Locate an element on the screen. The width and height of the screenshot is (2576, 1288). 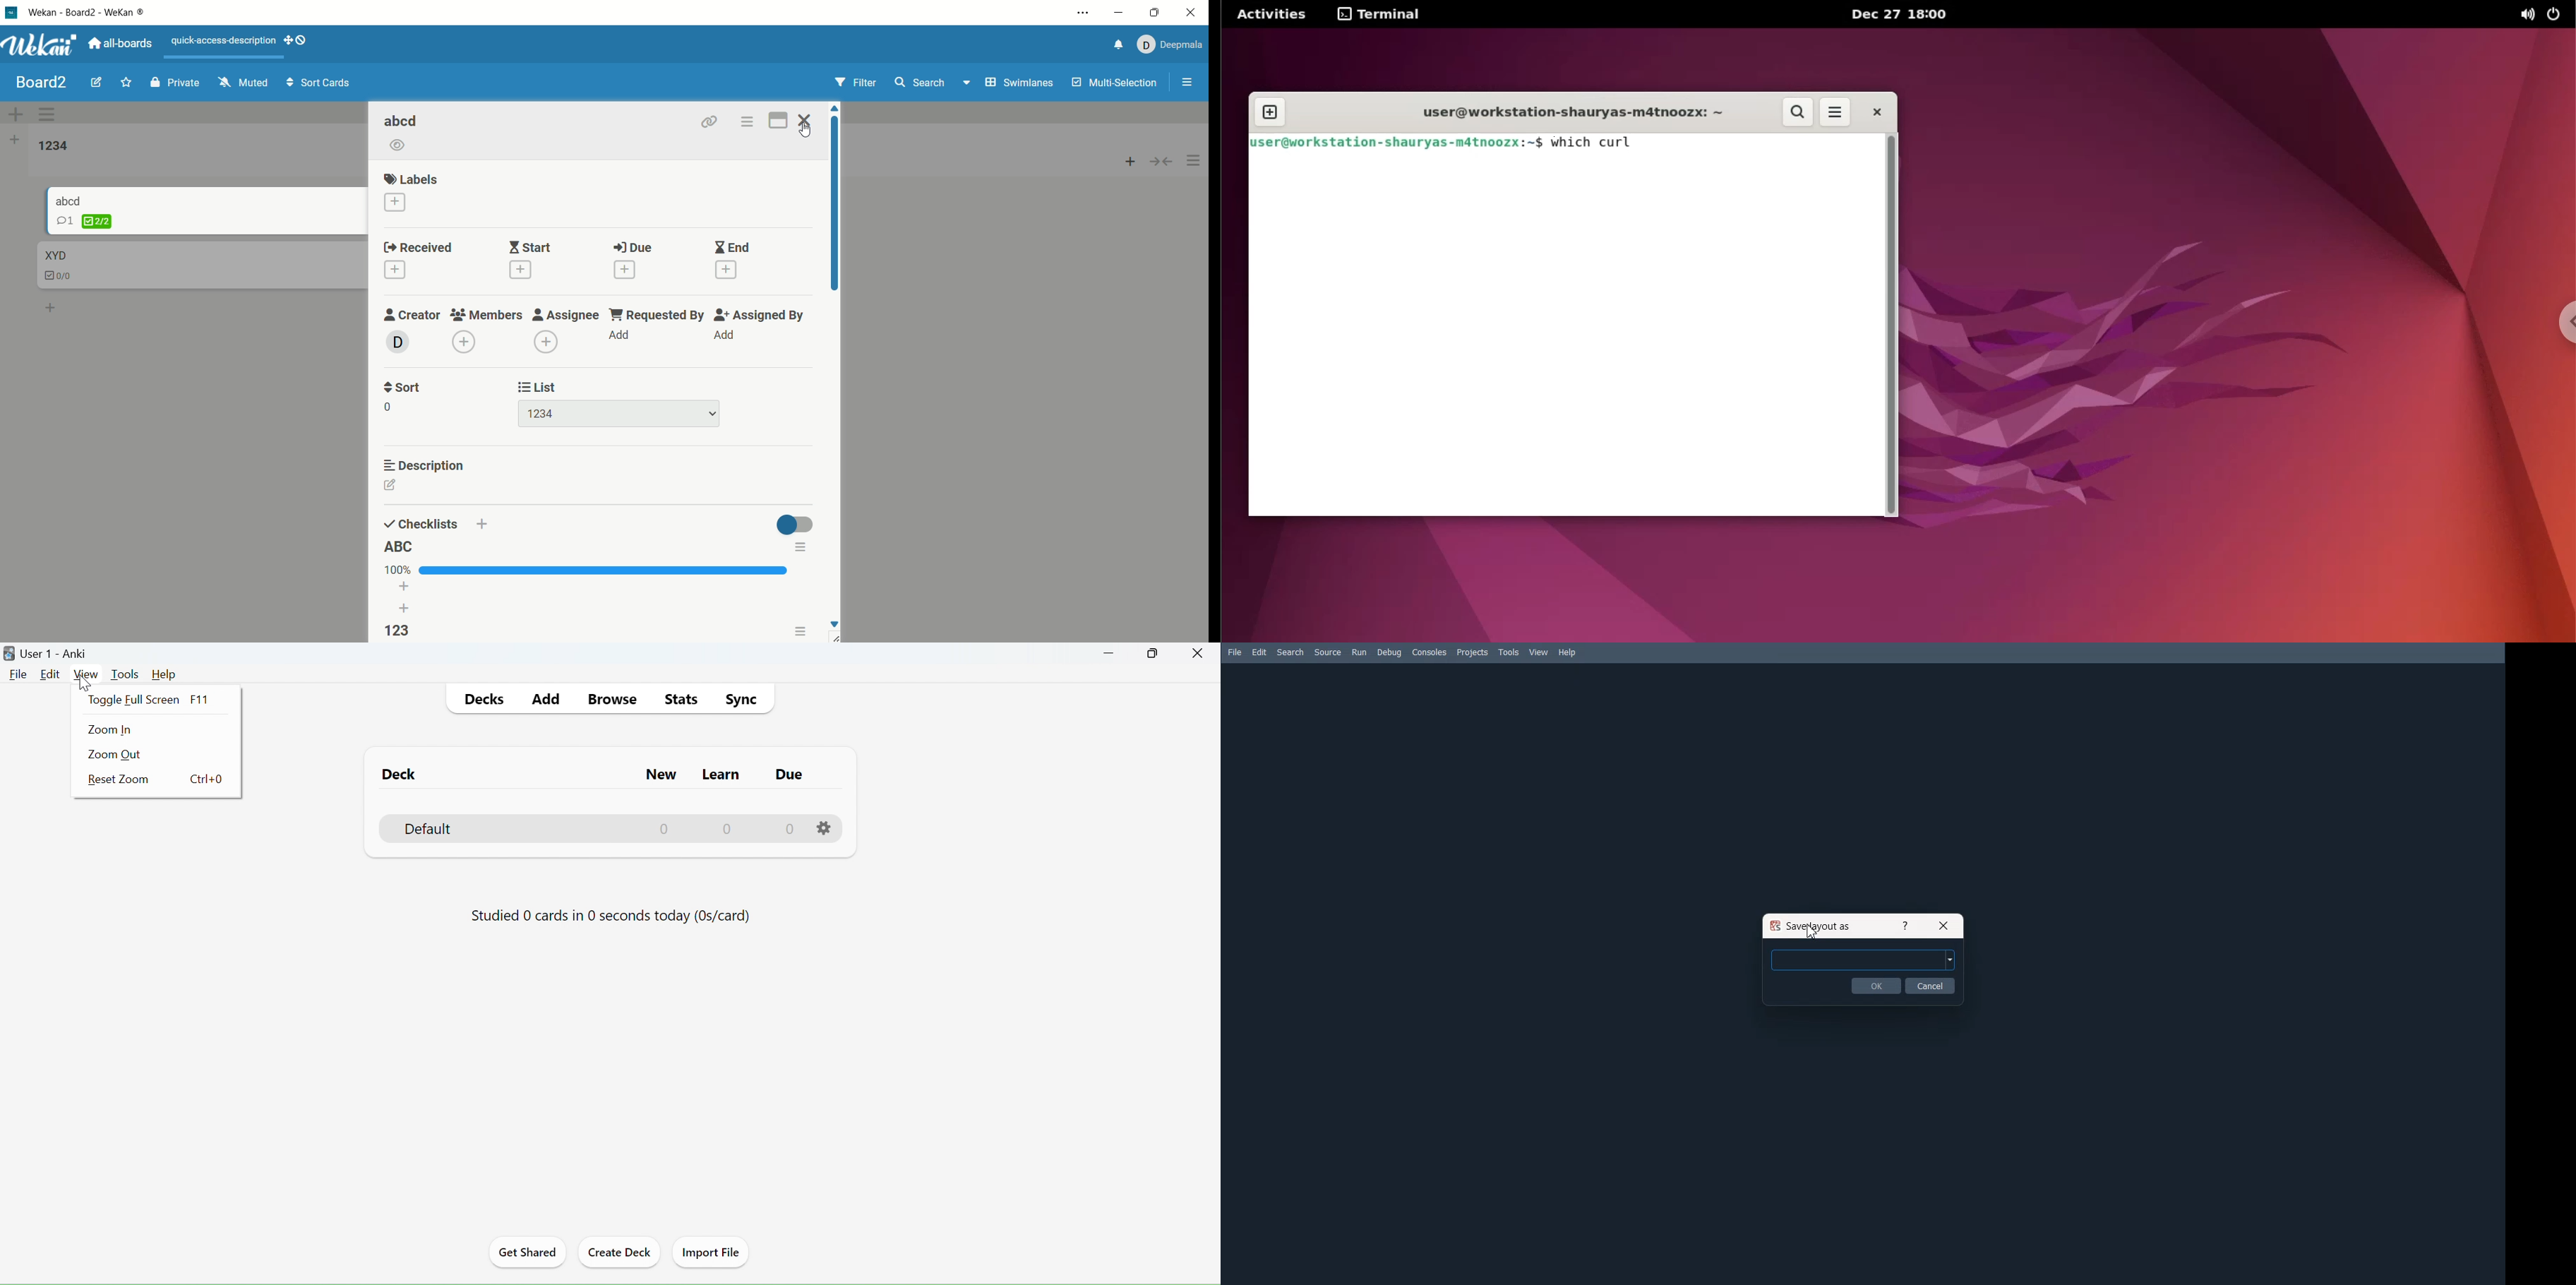
Tools is located at coordinates (1510, 653).